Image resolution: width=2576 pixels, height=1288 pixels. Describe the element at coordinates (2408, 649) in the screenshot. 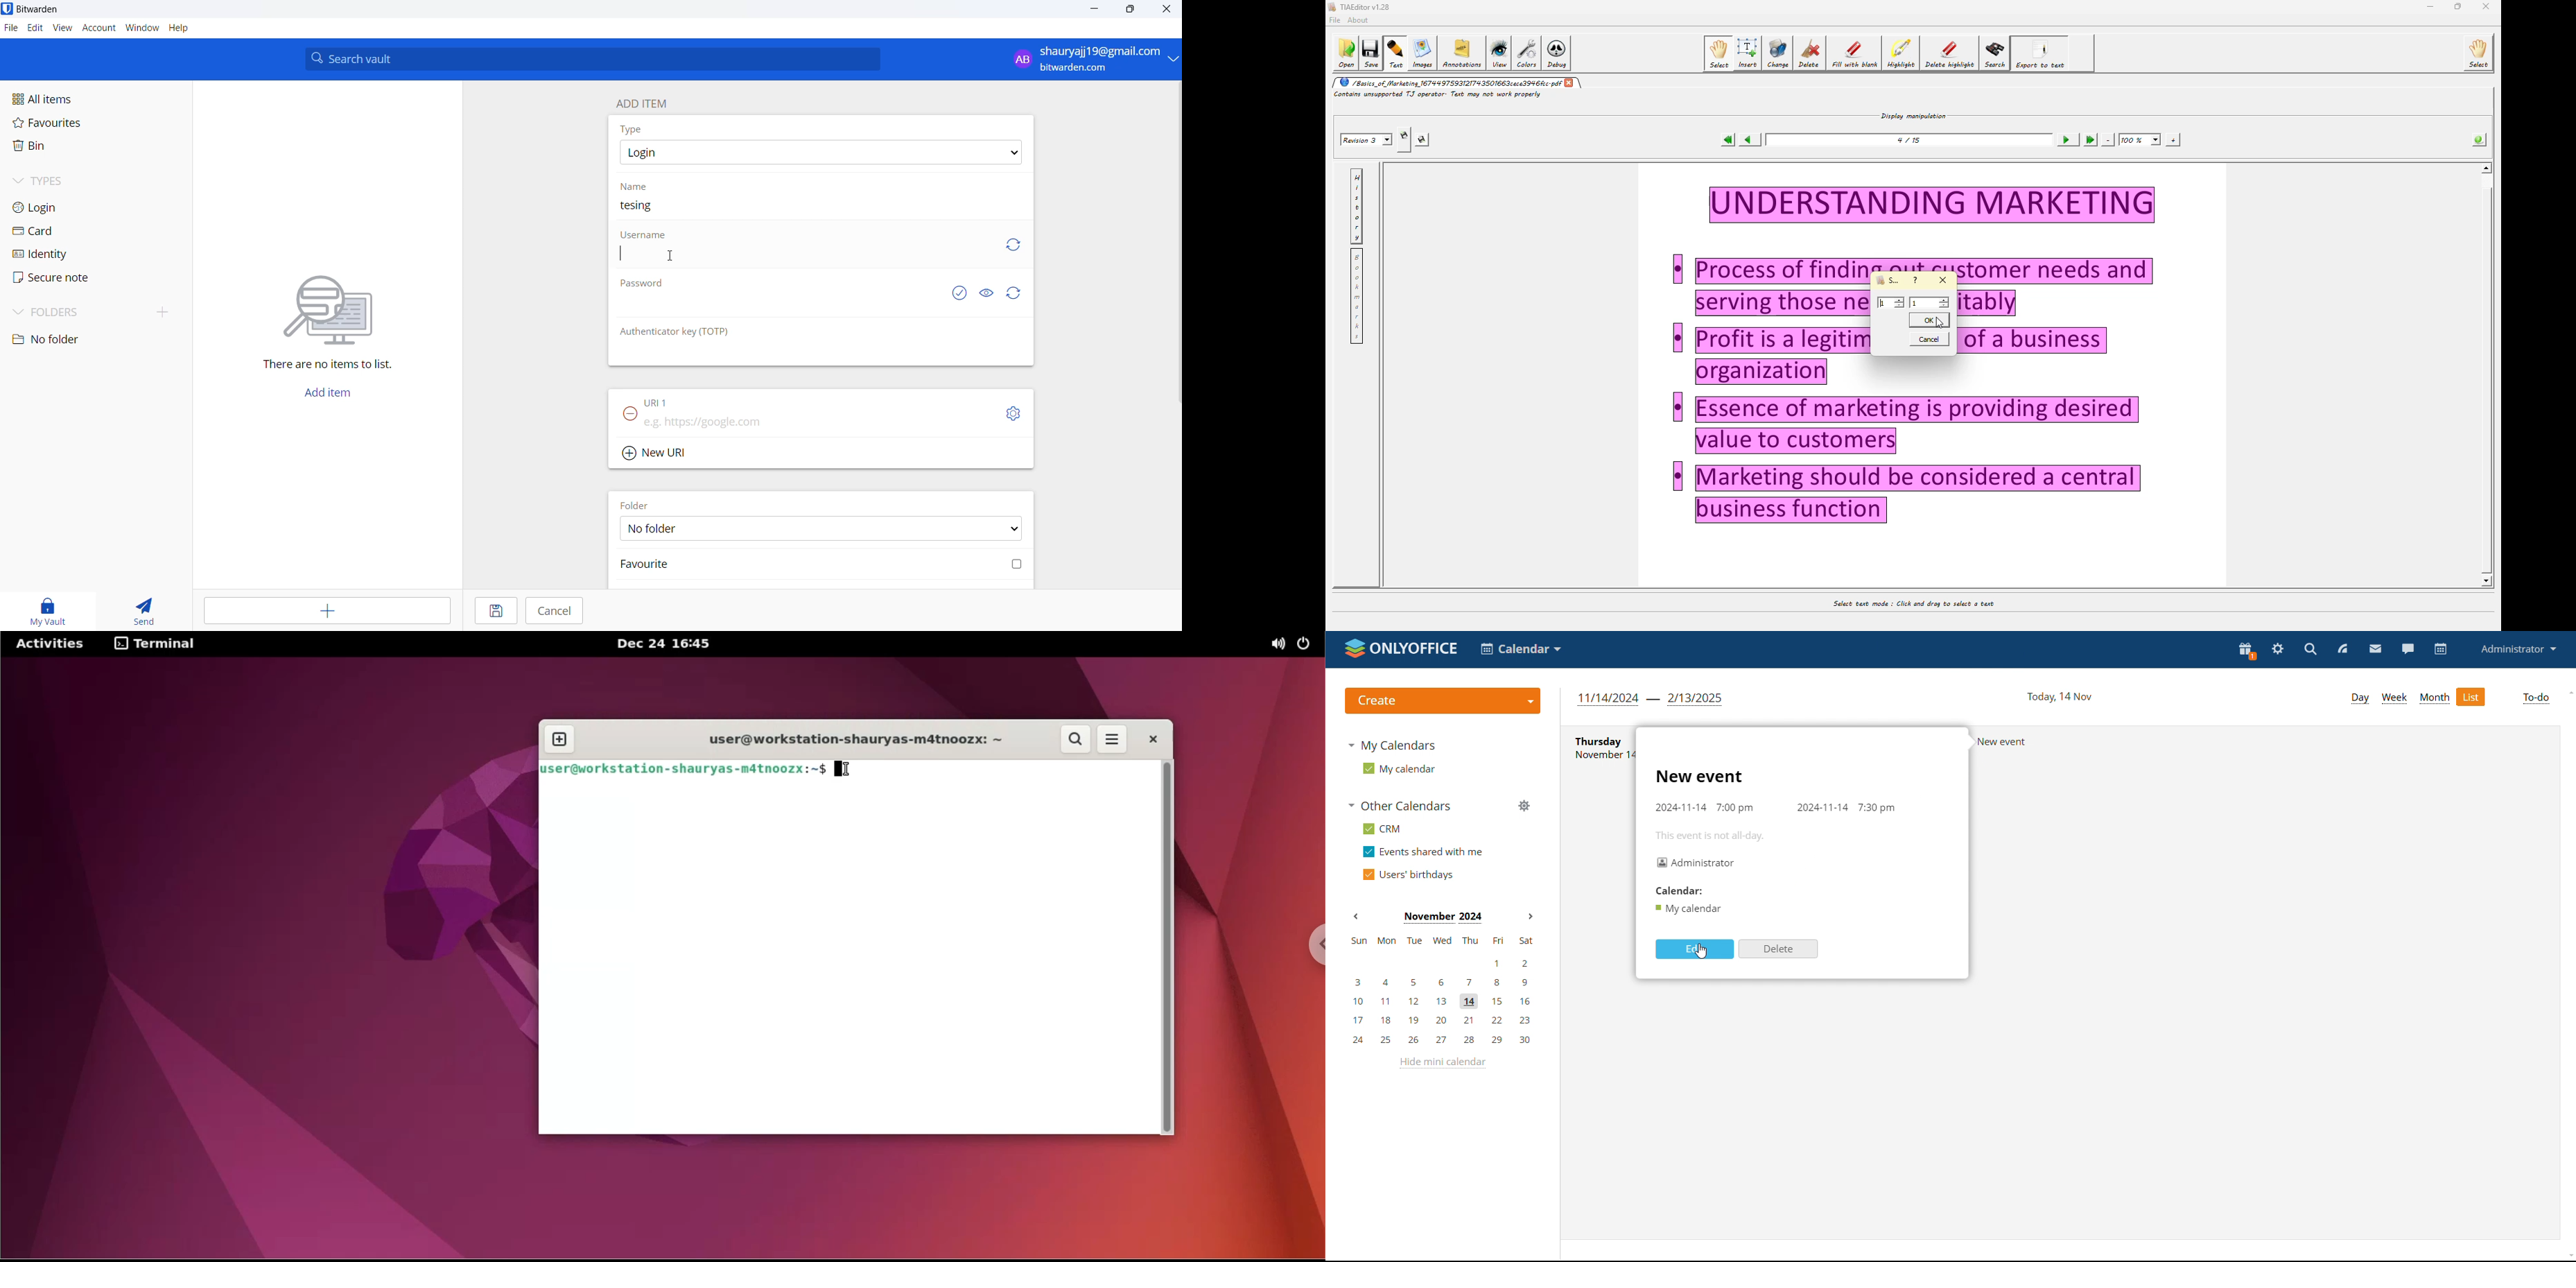

I see `chat` at that location.